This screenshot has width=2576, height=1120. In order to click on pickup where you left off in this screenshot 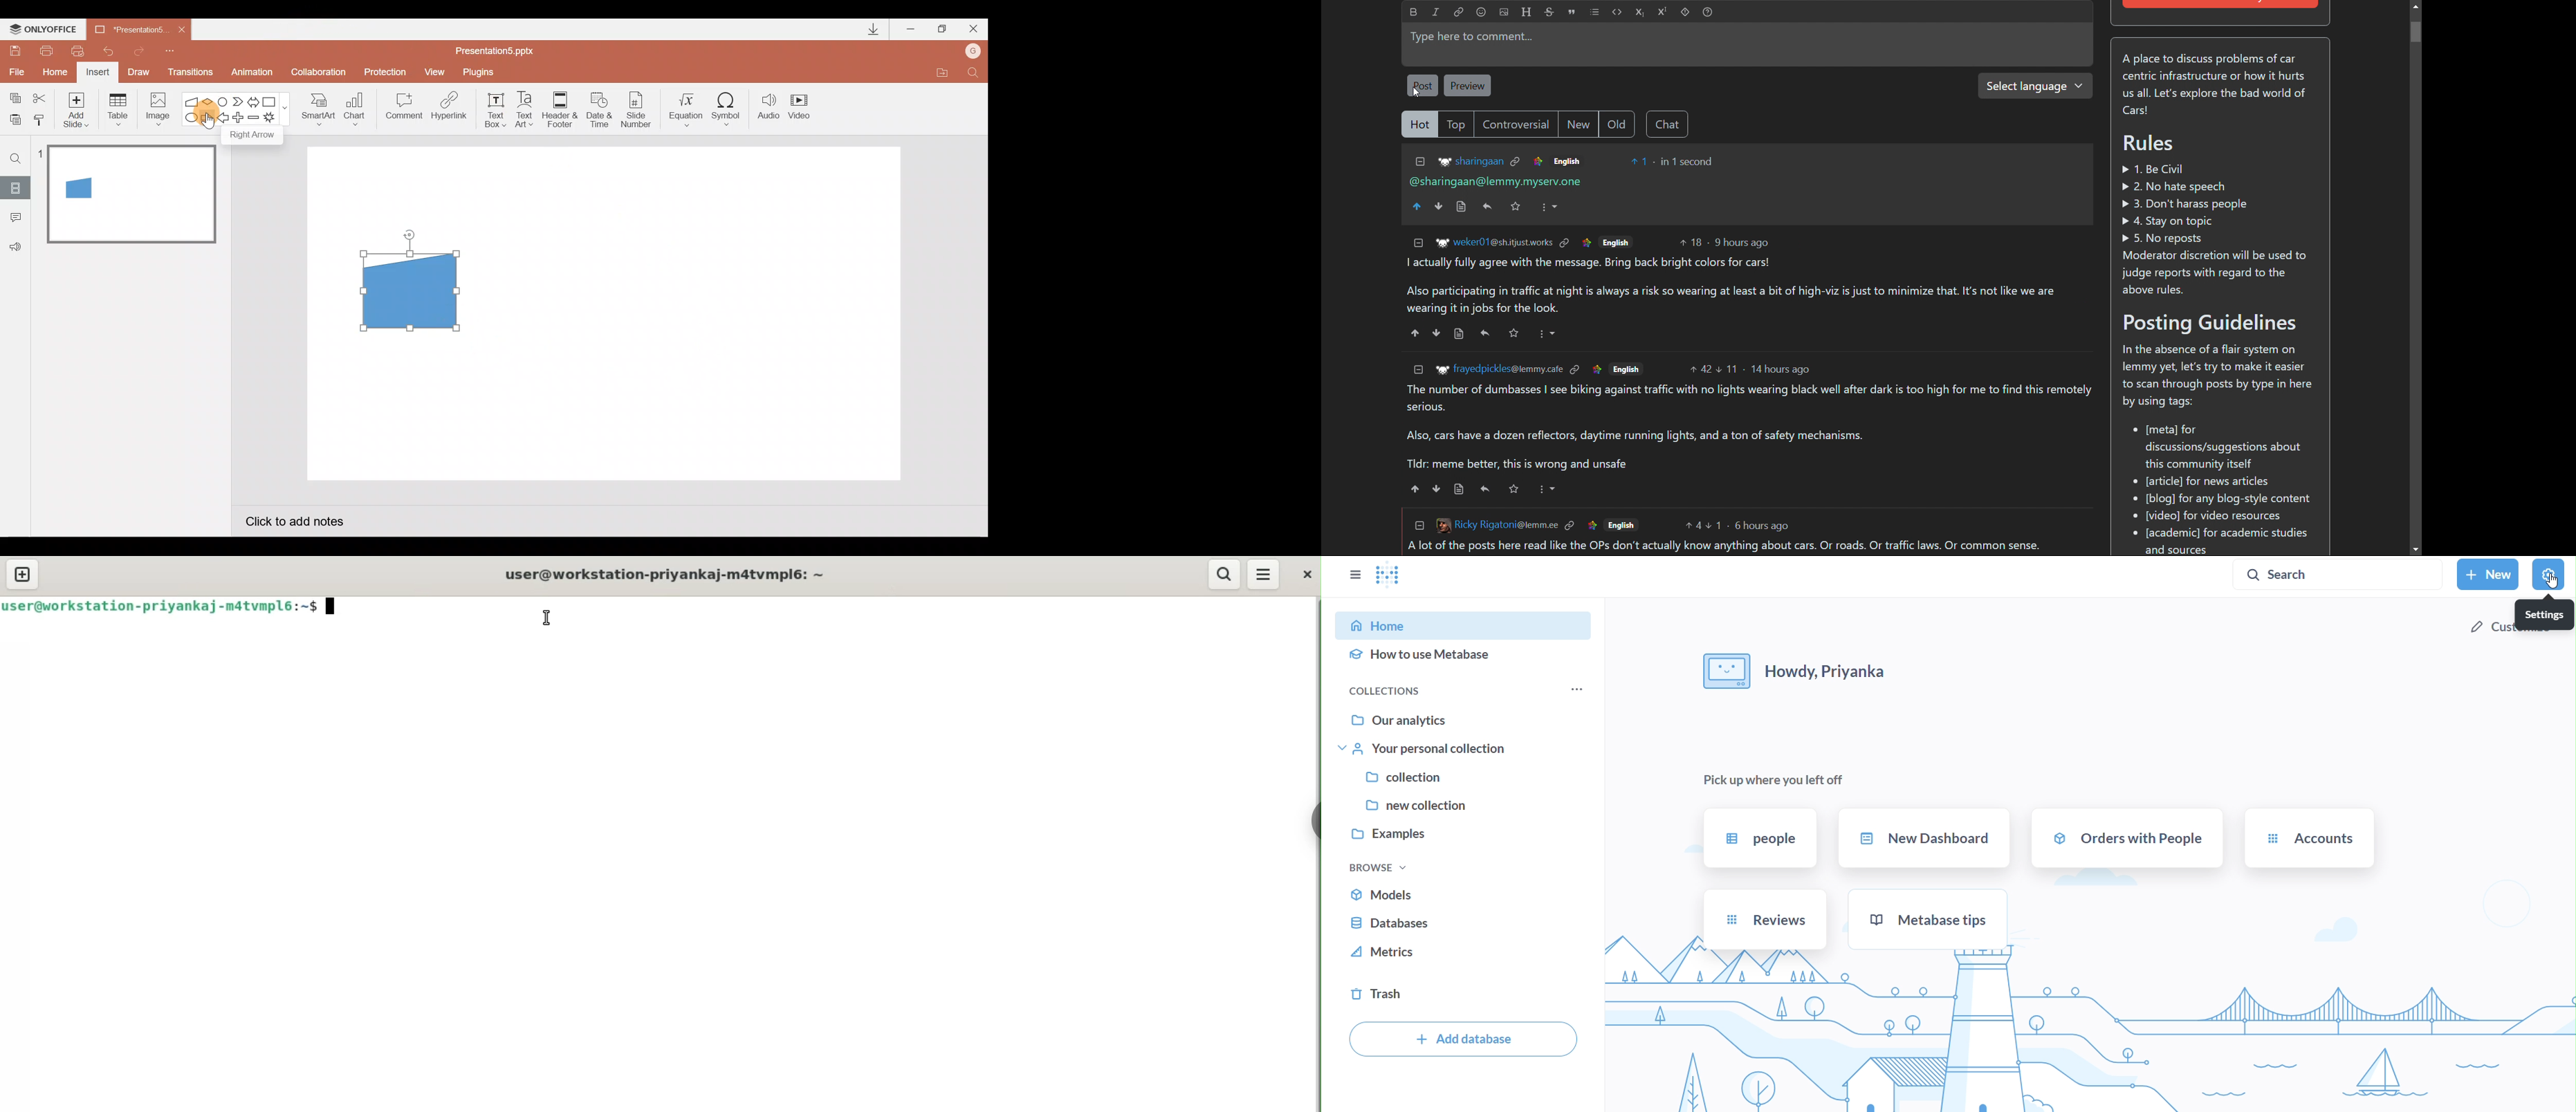, I will do `click(1769, 780)`.